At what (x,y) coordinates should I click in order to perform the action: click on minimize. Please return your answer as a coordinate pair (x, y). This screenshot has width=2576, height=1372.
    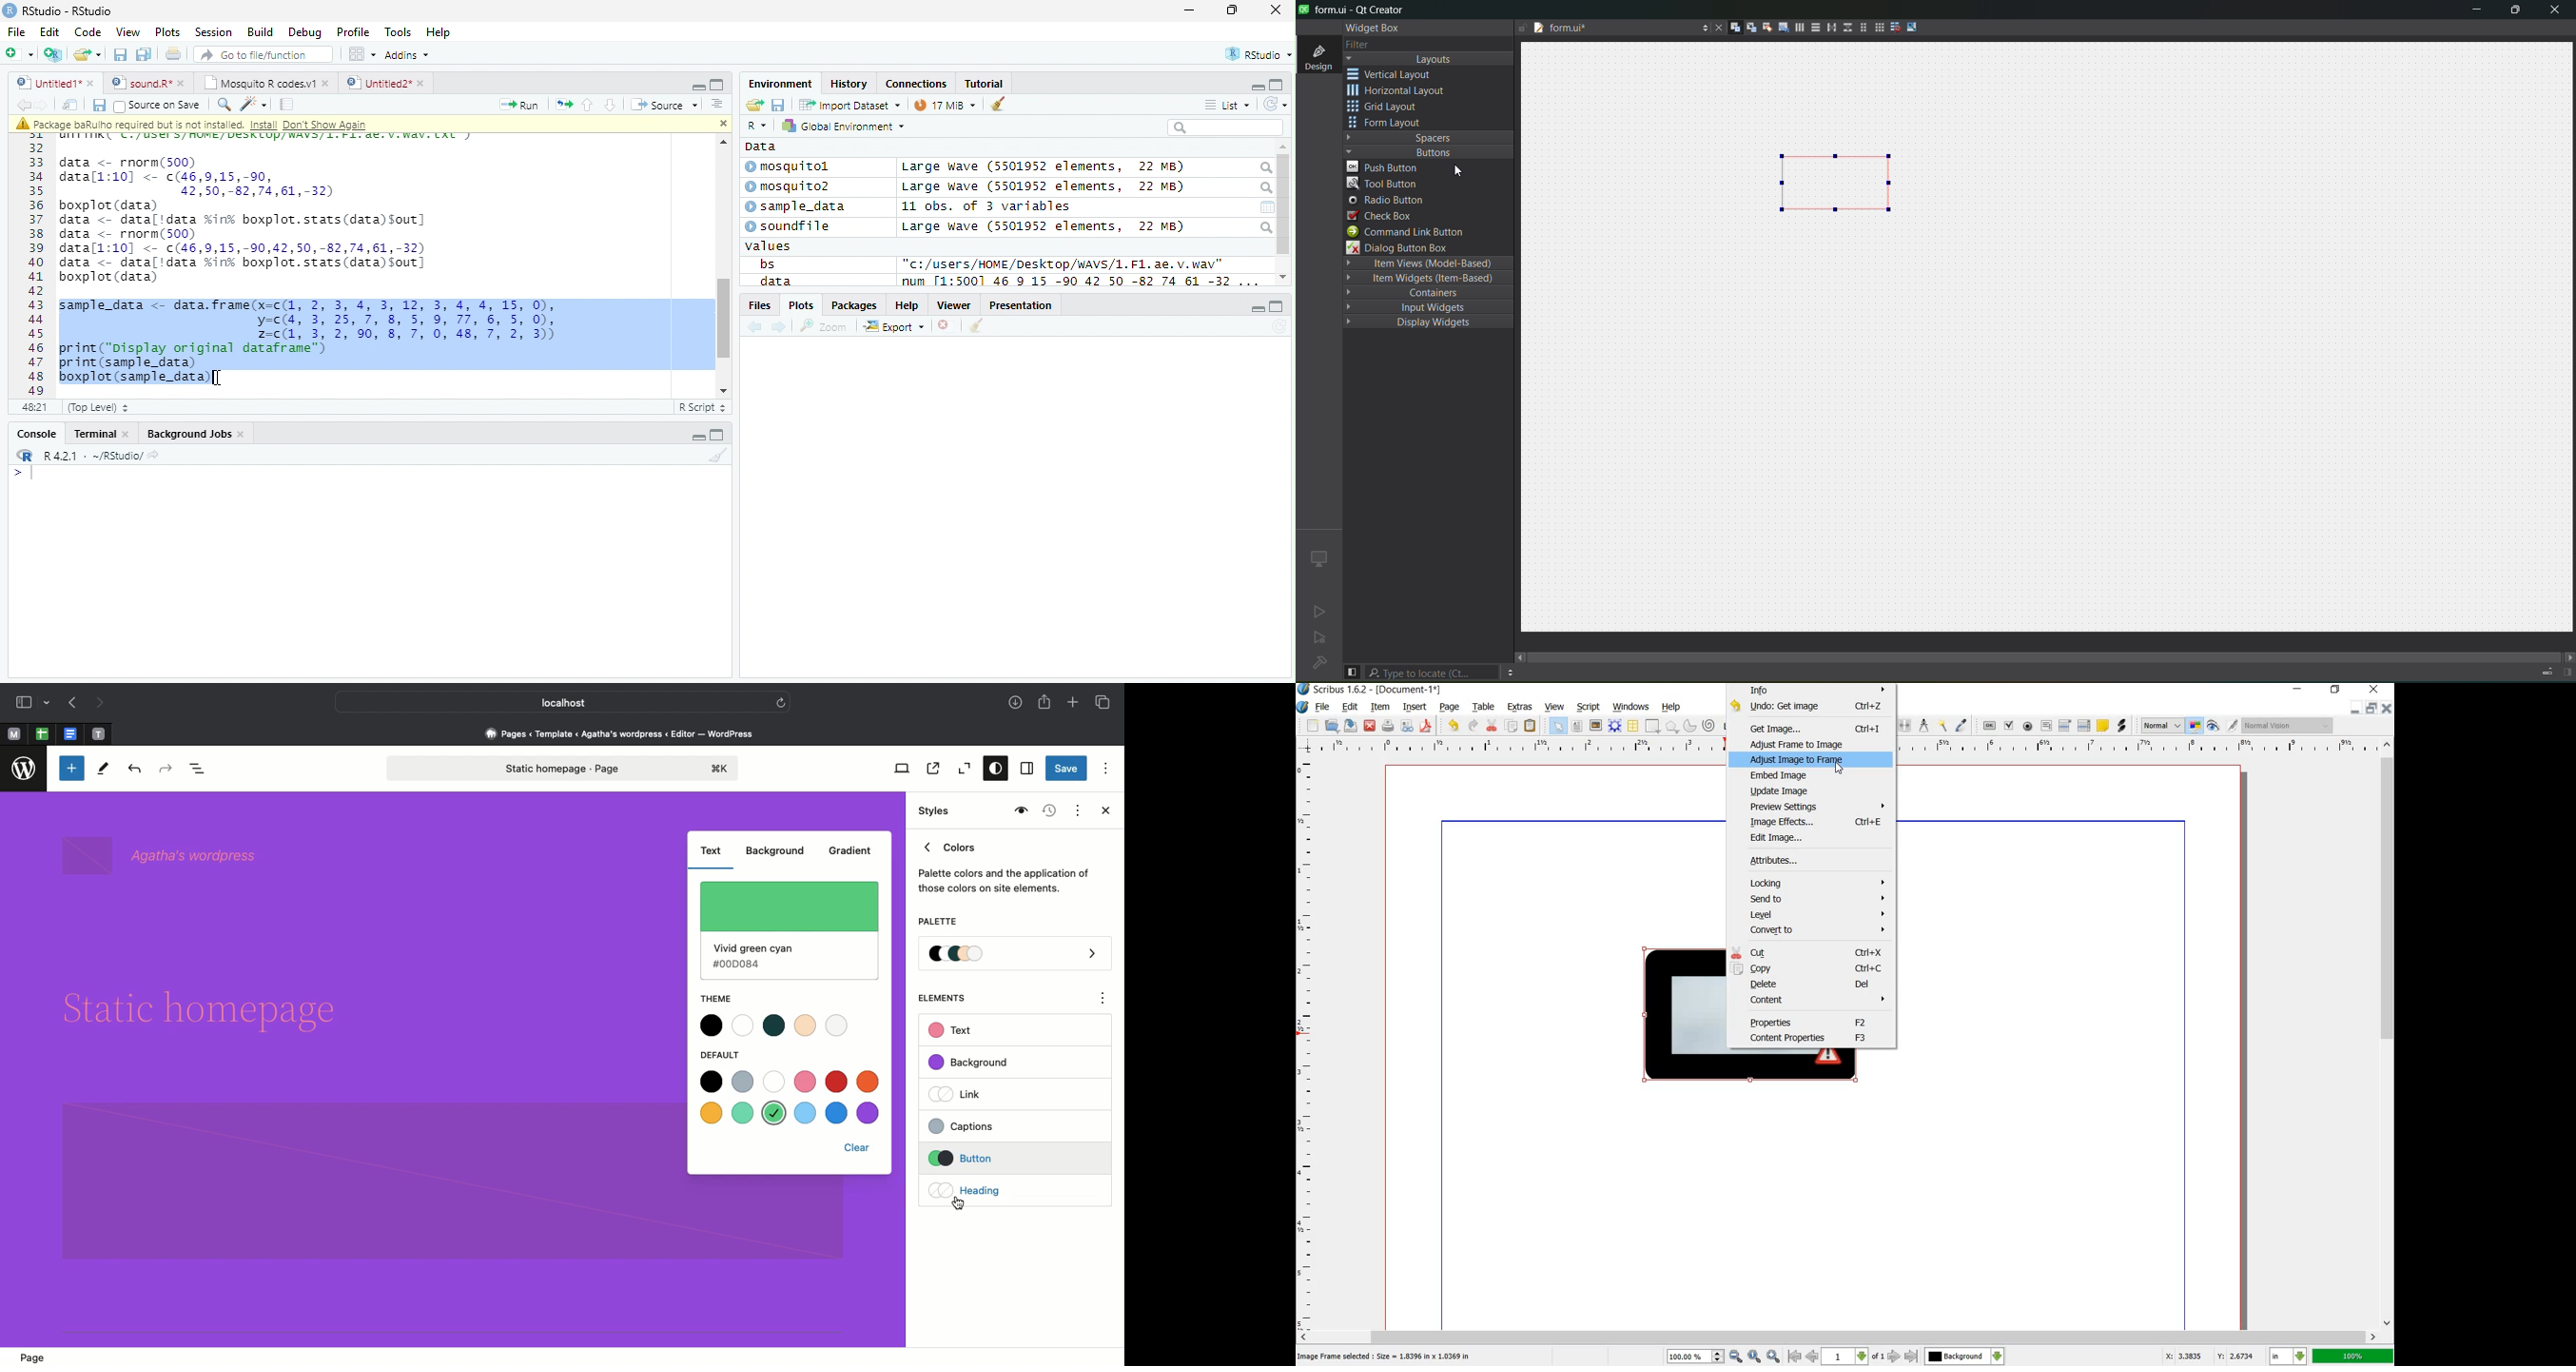
    Looking at the image, I should click on (696, 434).